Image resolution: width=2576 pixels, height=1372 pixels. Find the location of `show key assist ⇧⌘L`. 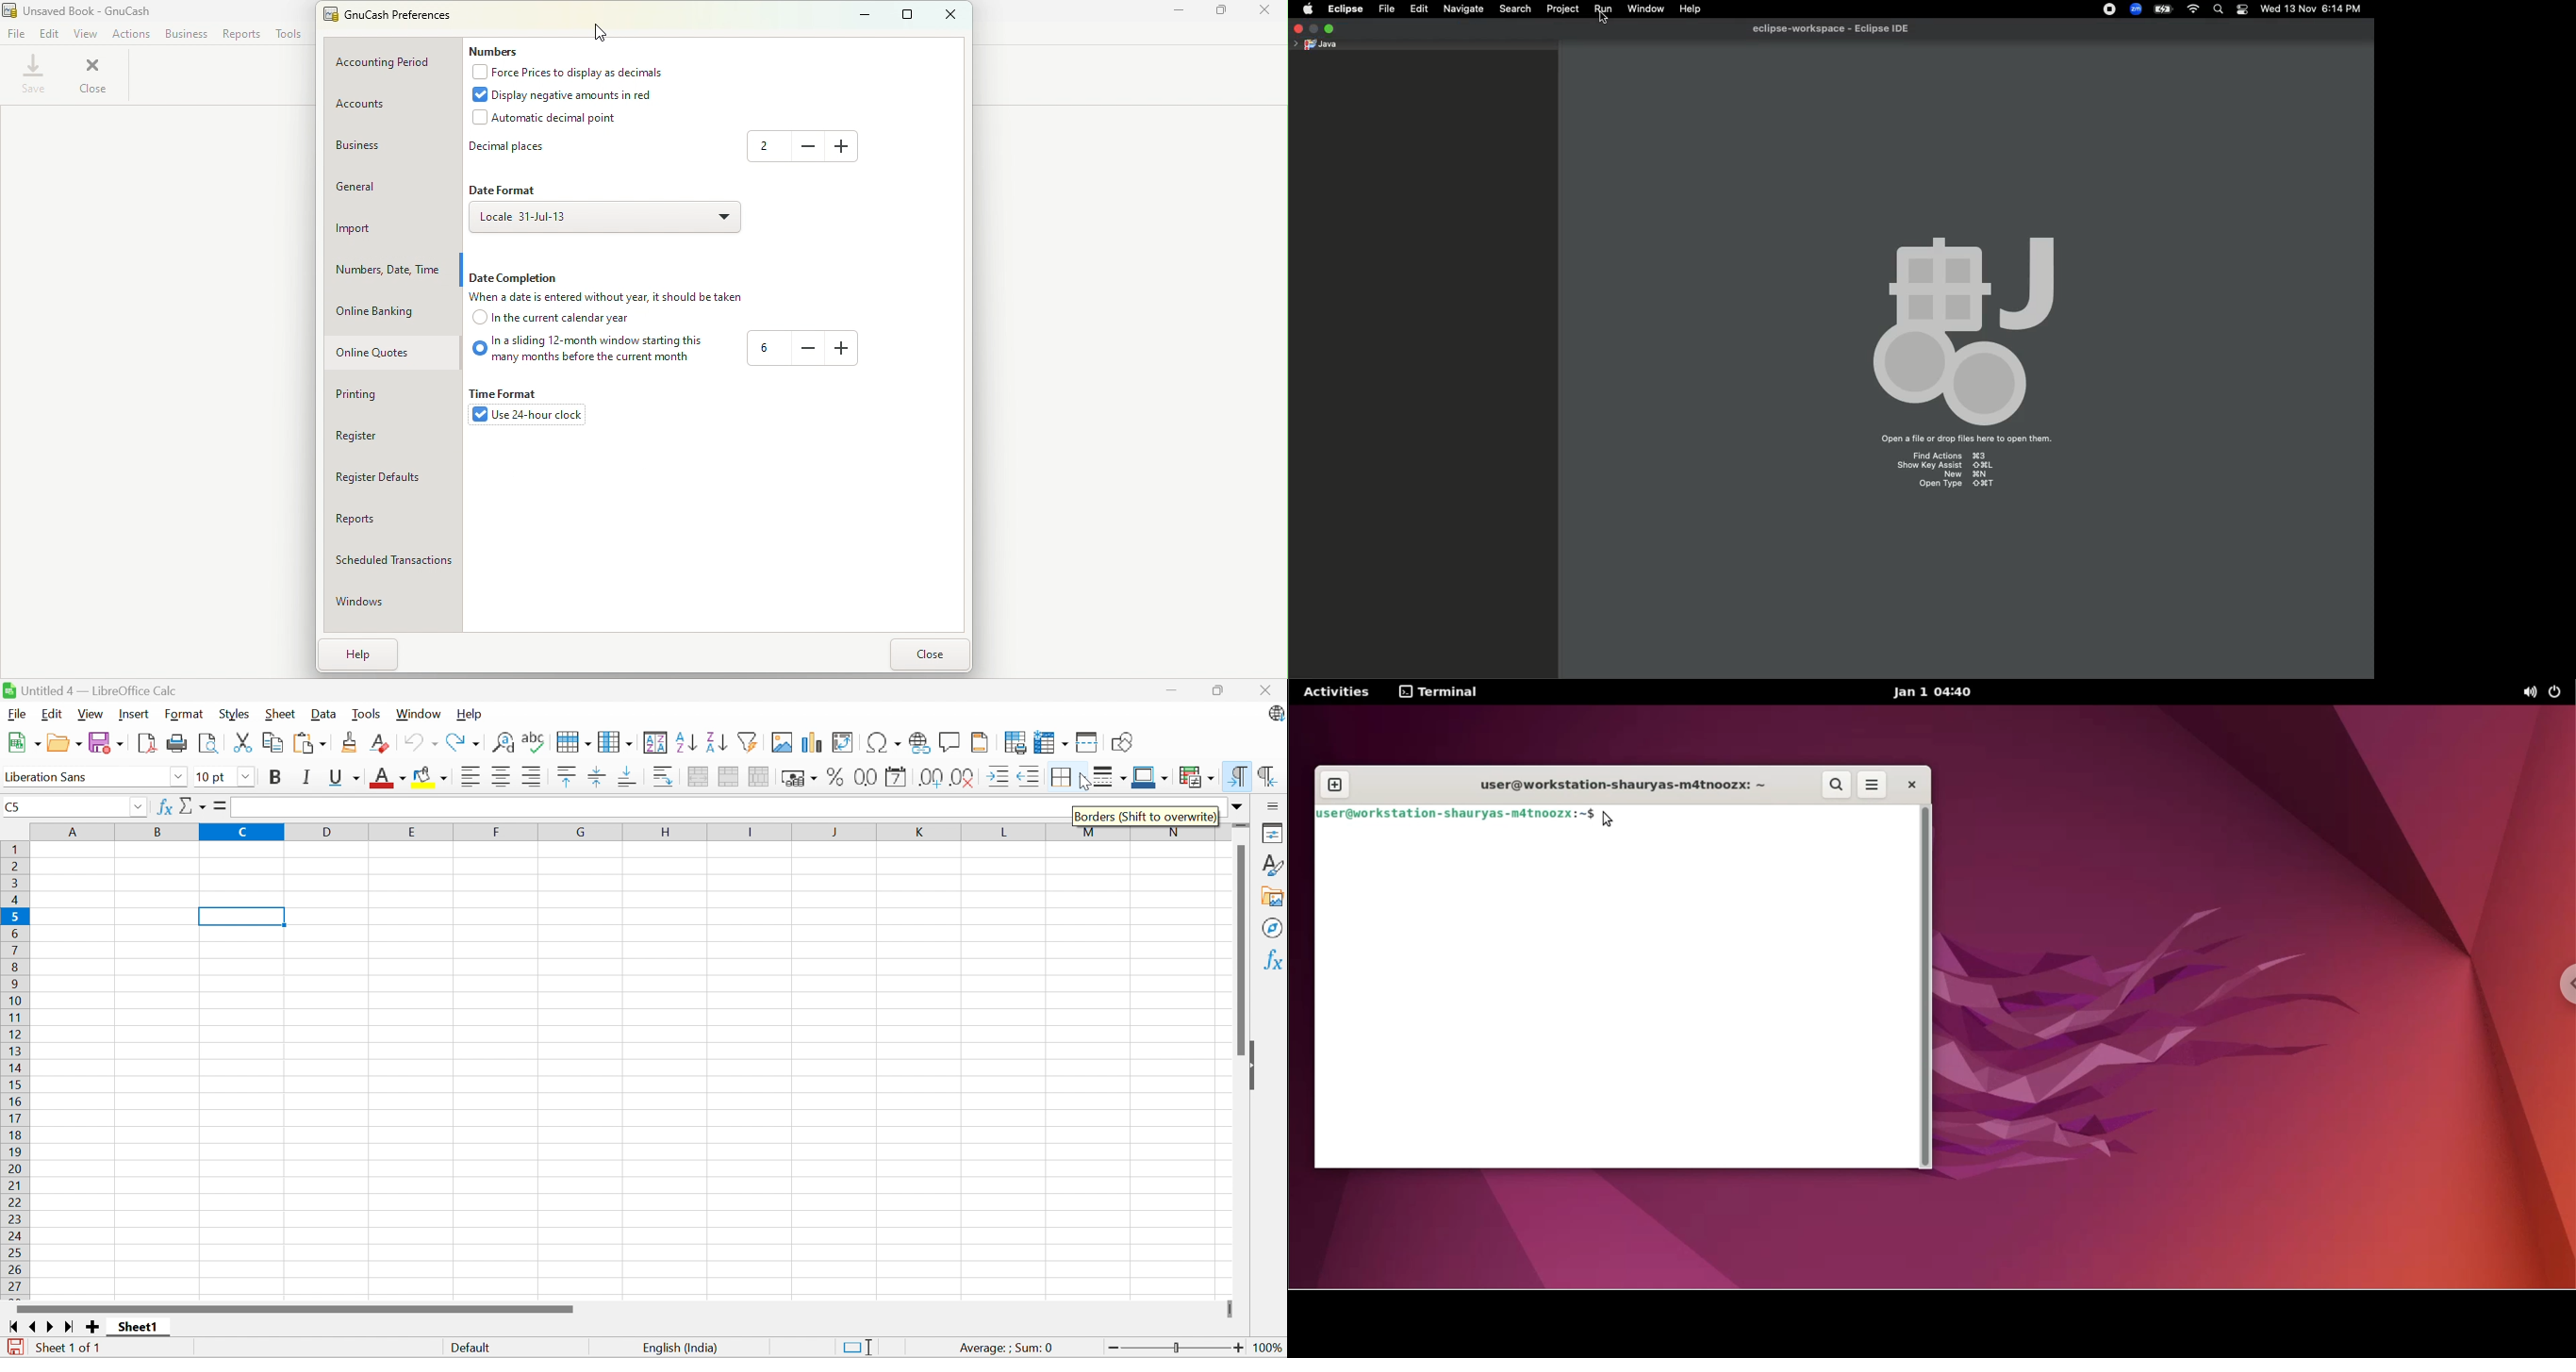

show key assist ⇧⌘L is located at coordinates (1945, 465).